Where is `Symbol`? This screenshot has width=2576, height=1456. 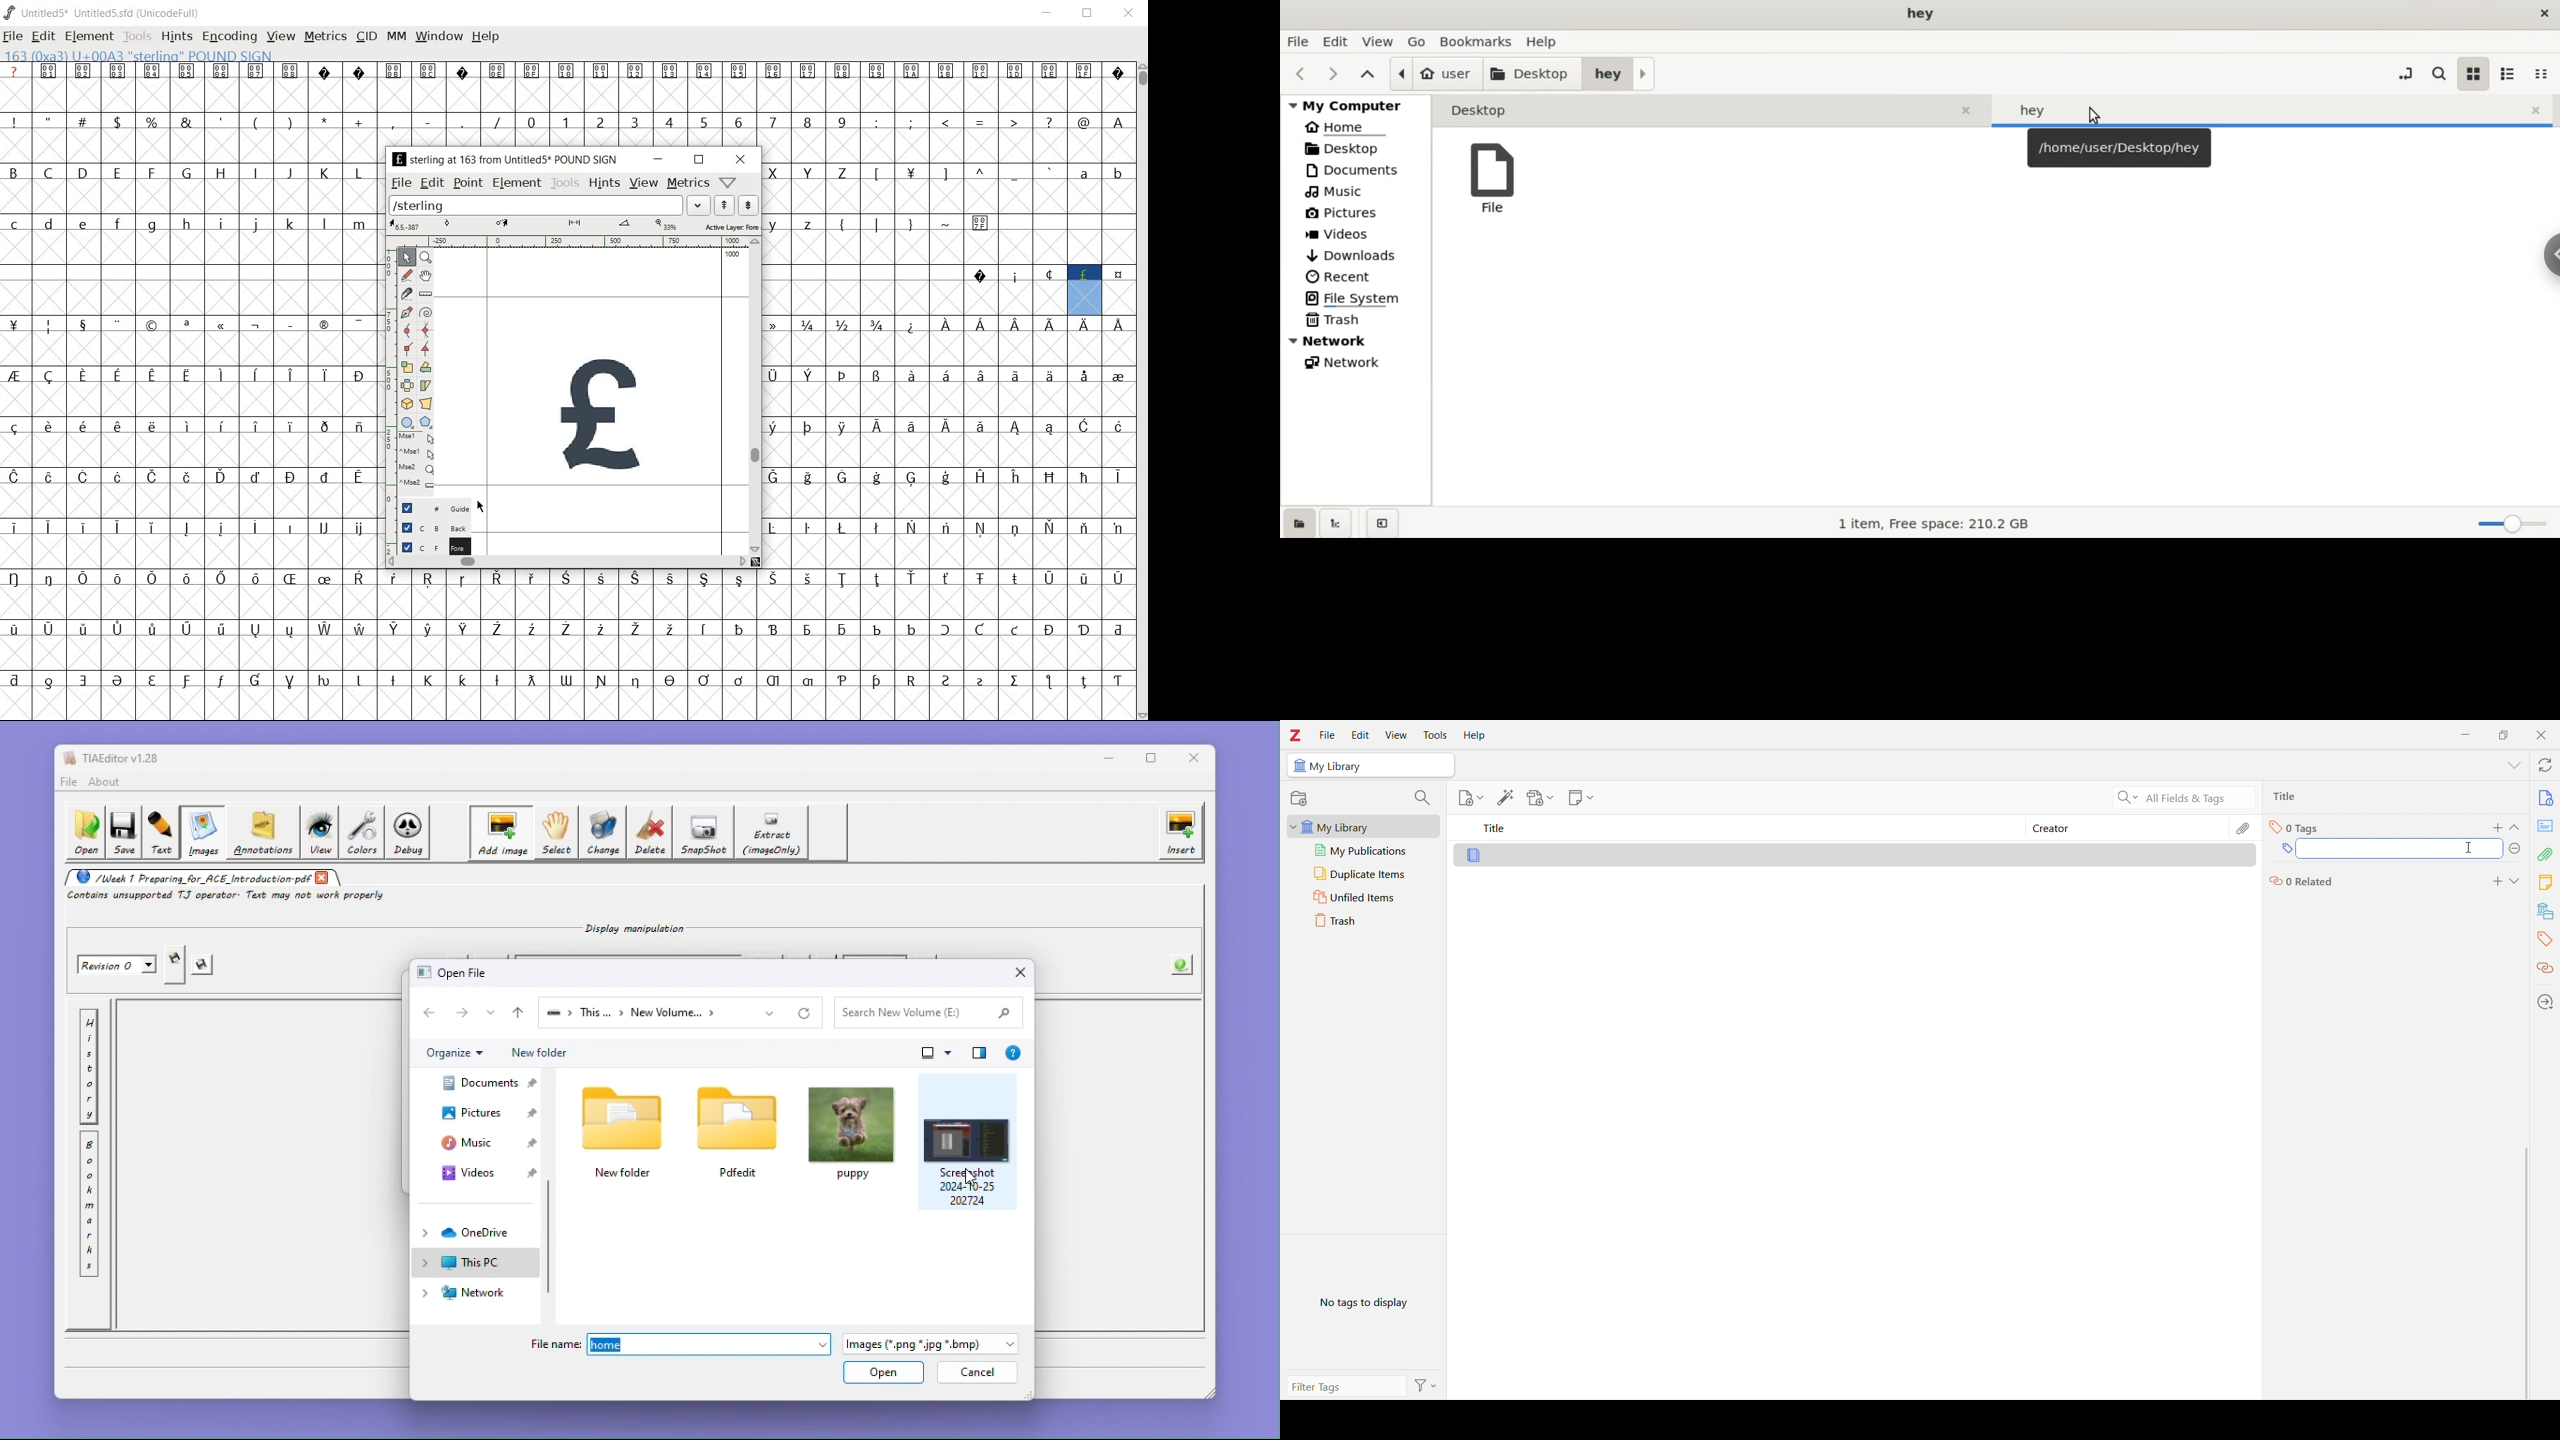 Symbol is located at coordinates (49, 325).